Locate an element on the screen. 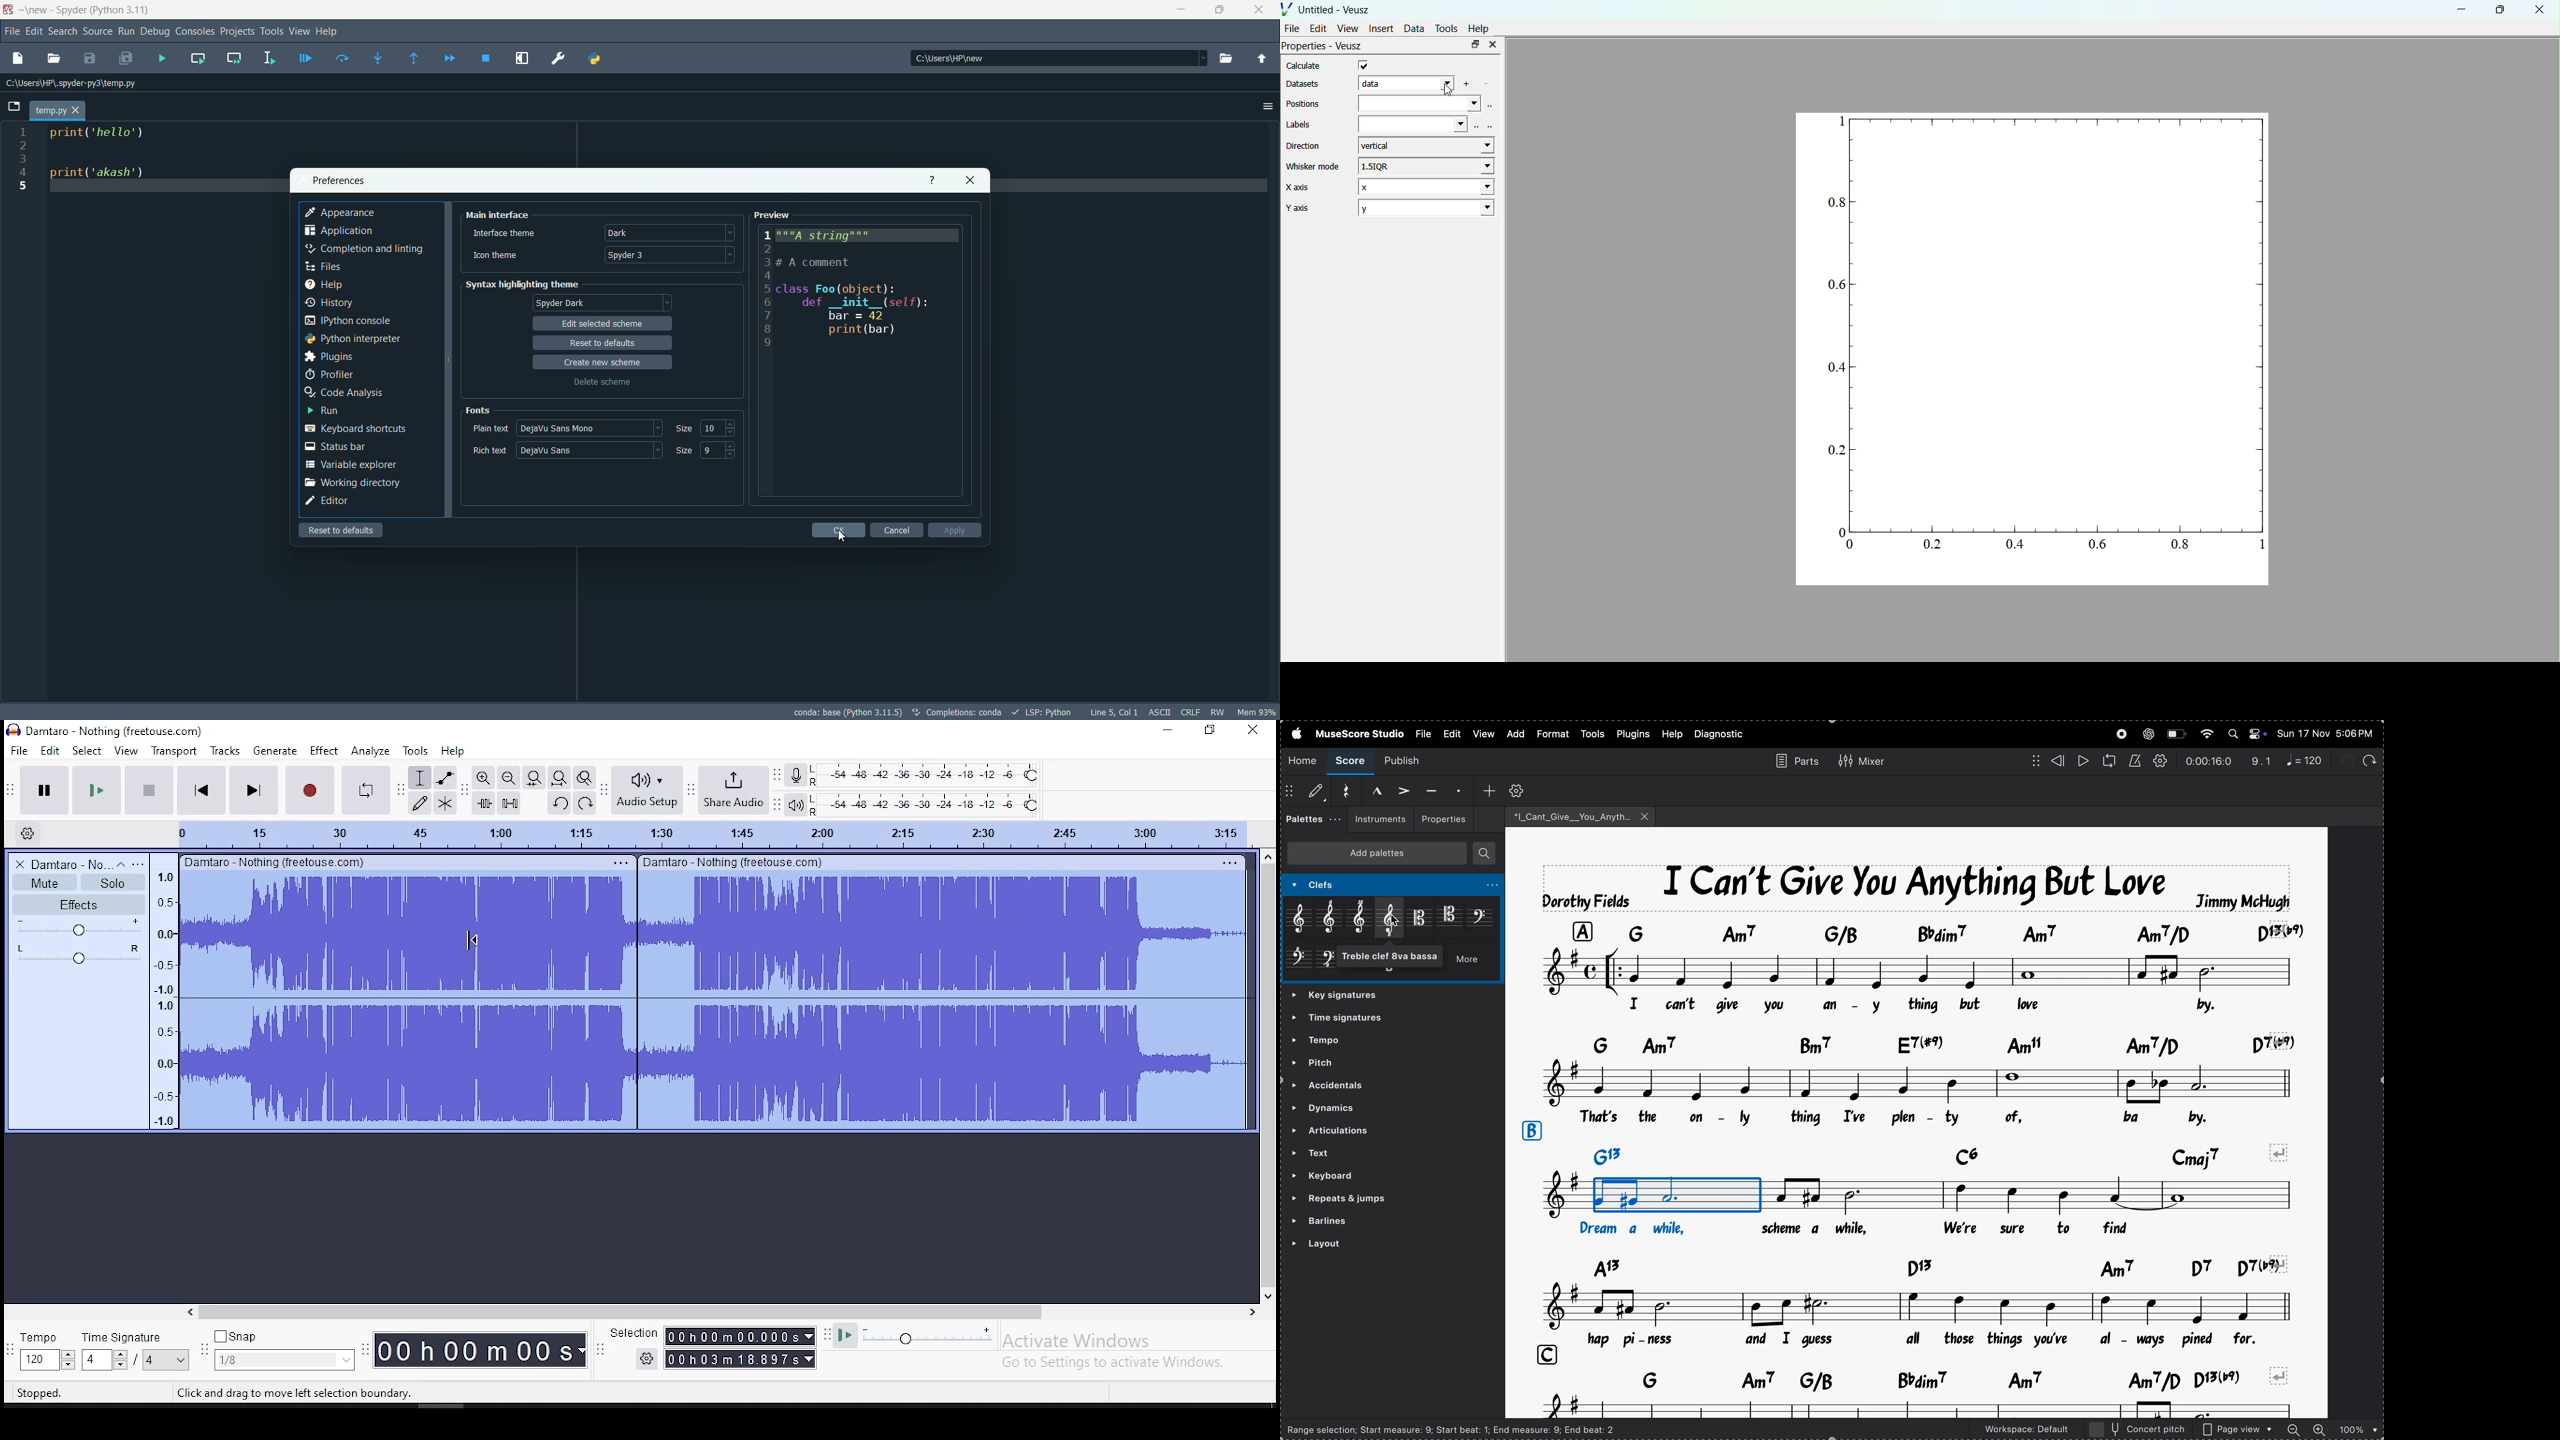 The width and height of the screenshot is (2576, 1456). ASCII is located at coordinates (1161, 712).